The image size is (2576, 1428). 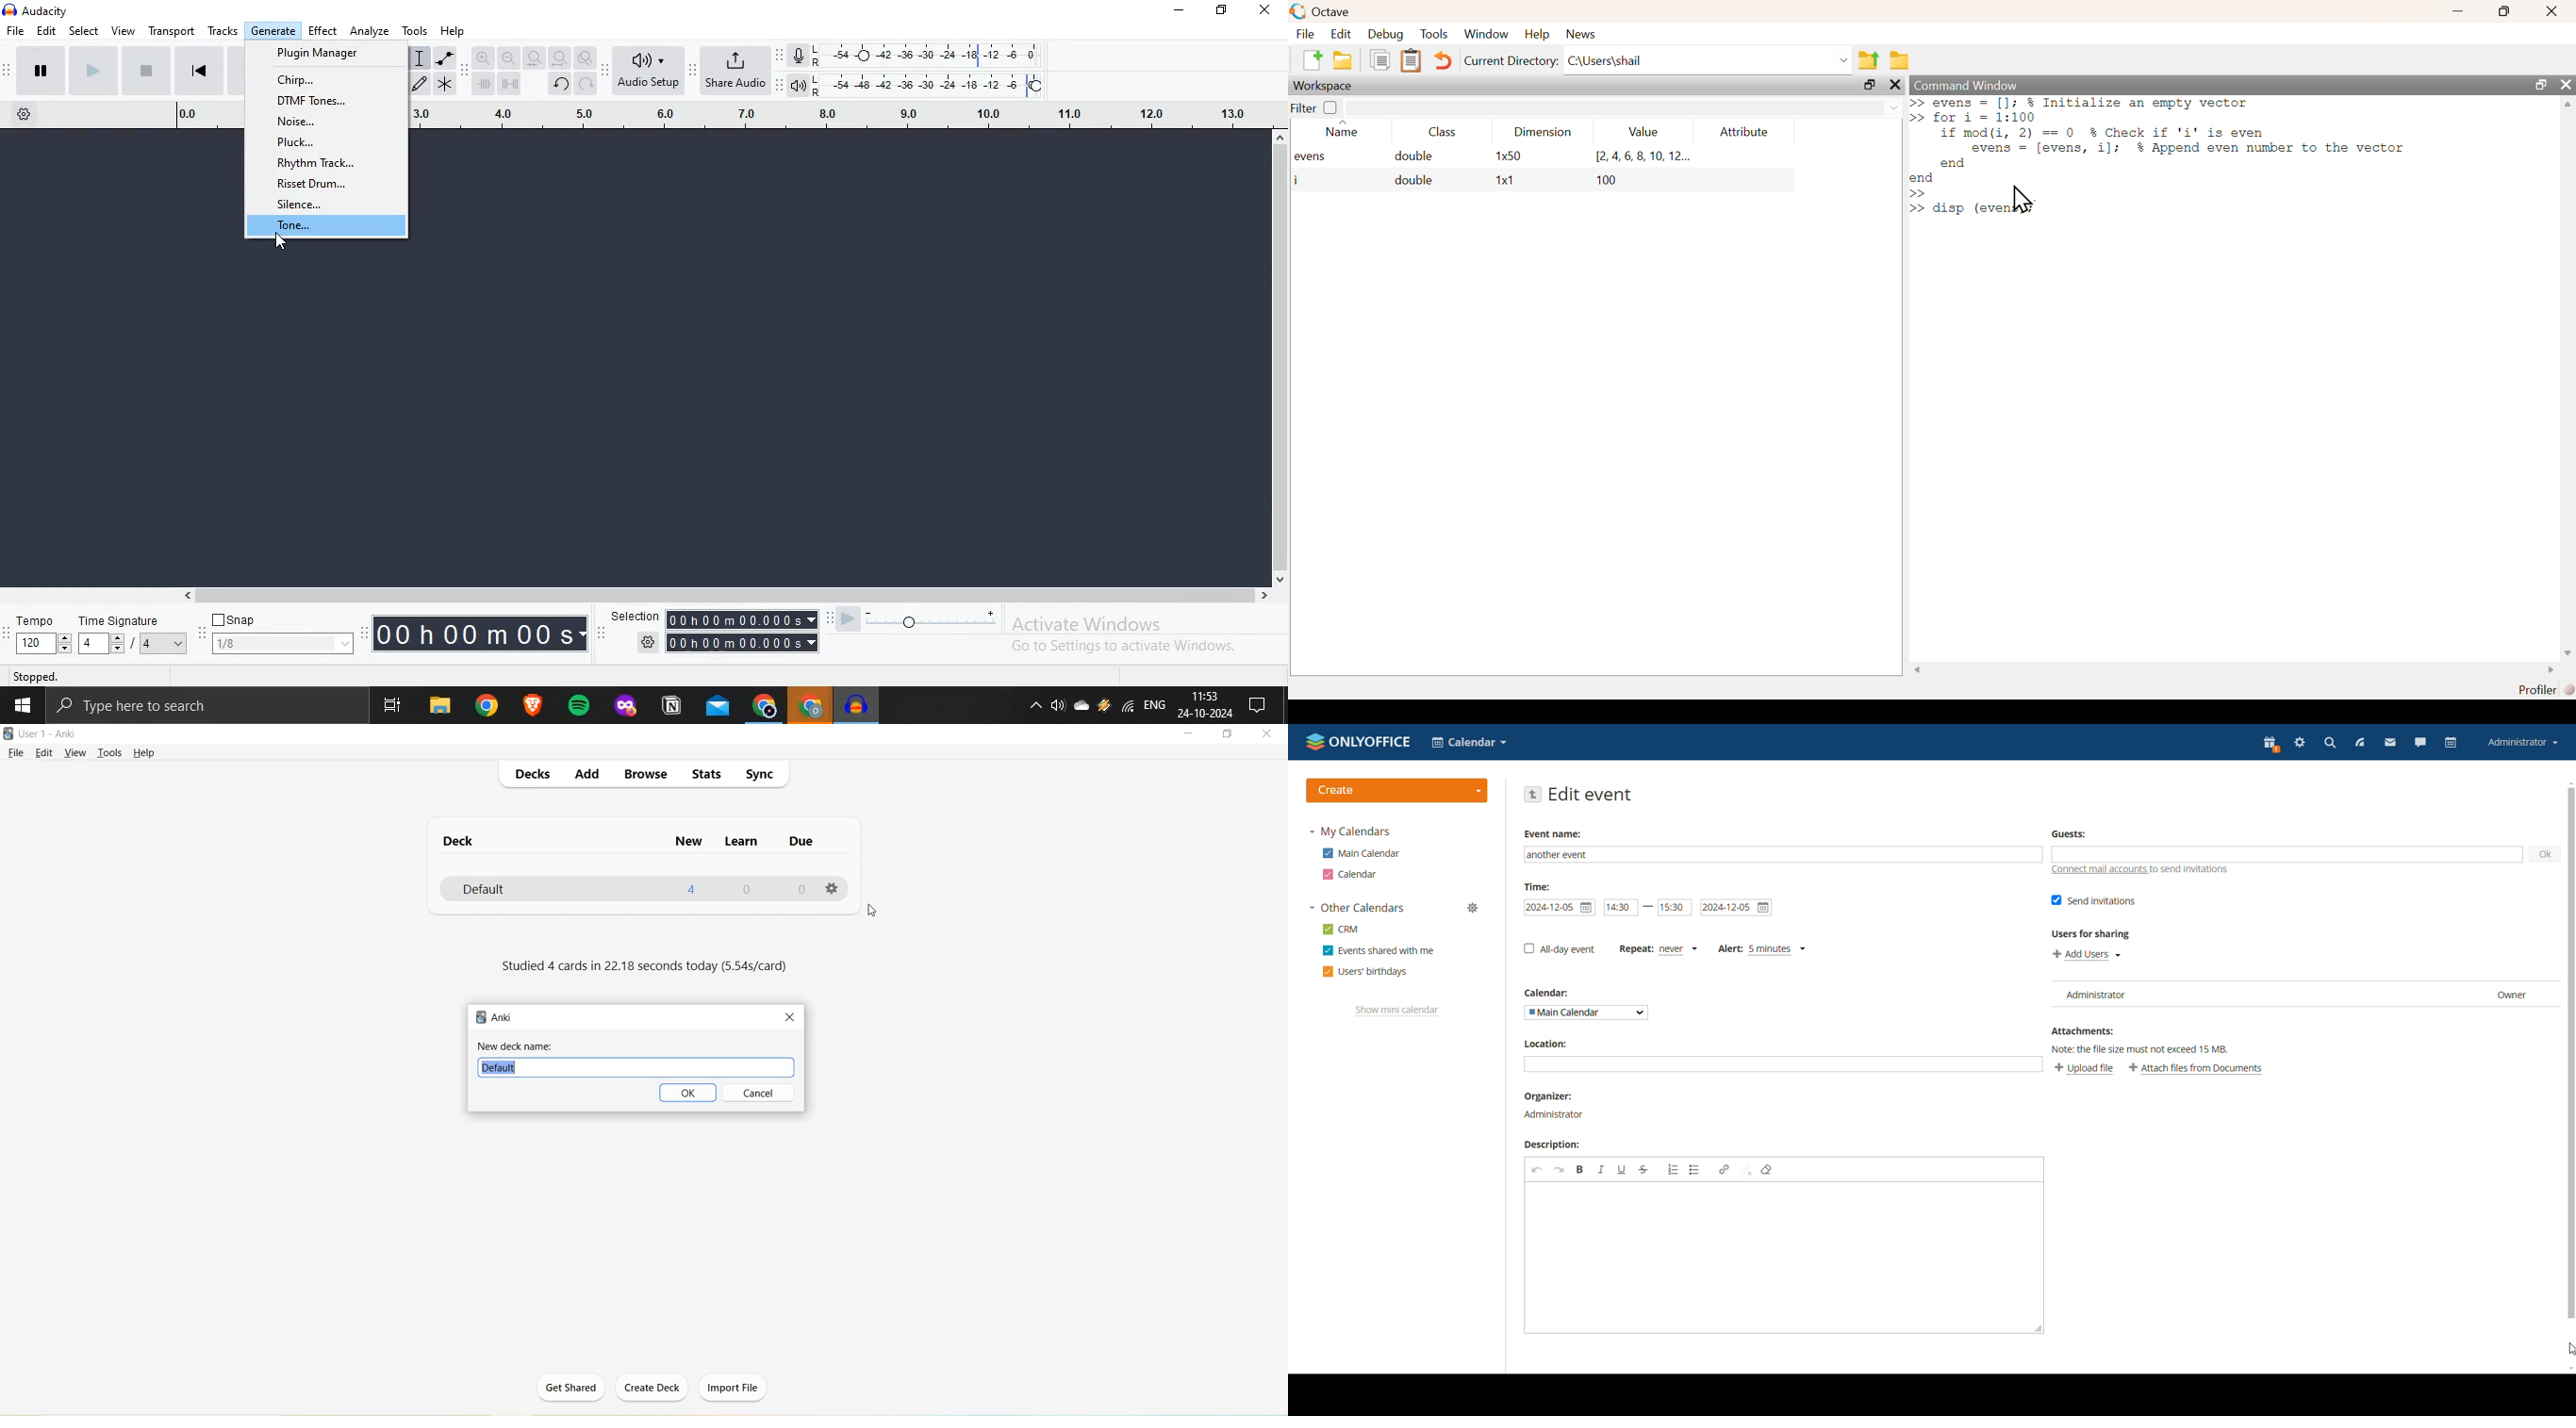 I want to click on New deck name:, so click(x=516, y=1047).